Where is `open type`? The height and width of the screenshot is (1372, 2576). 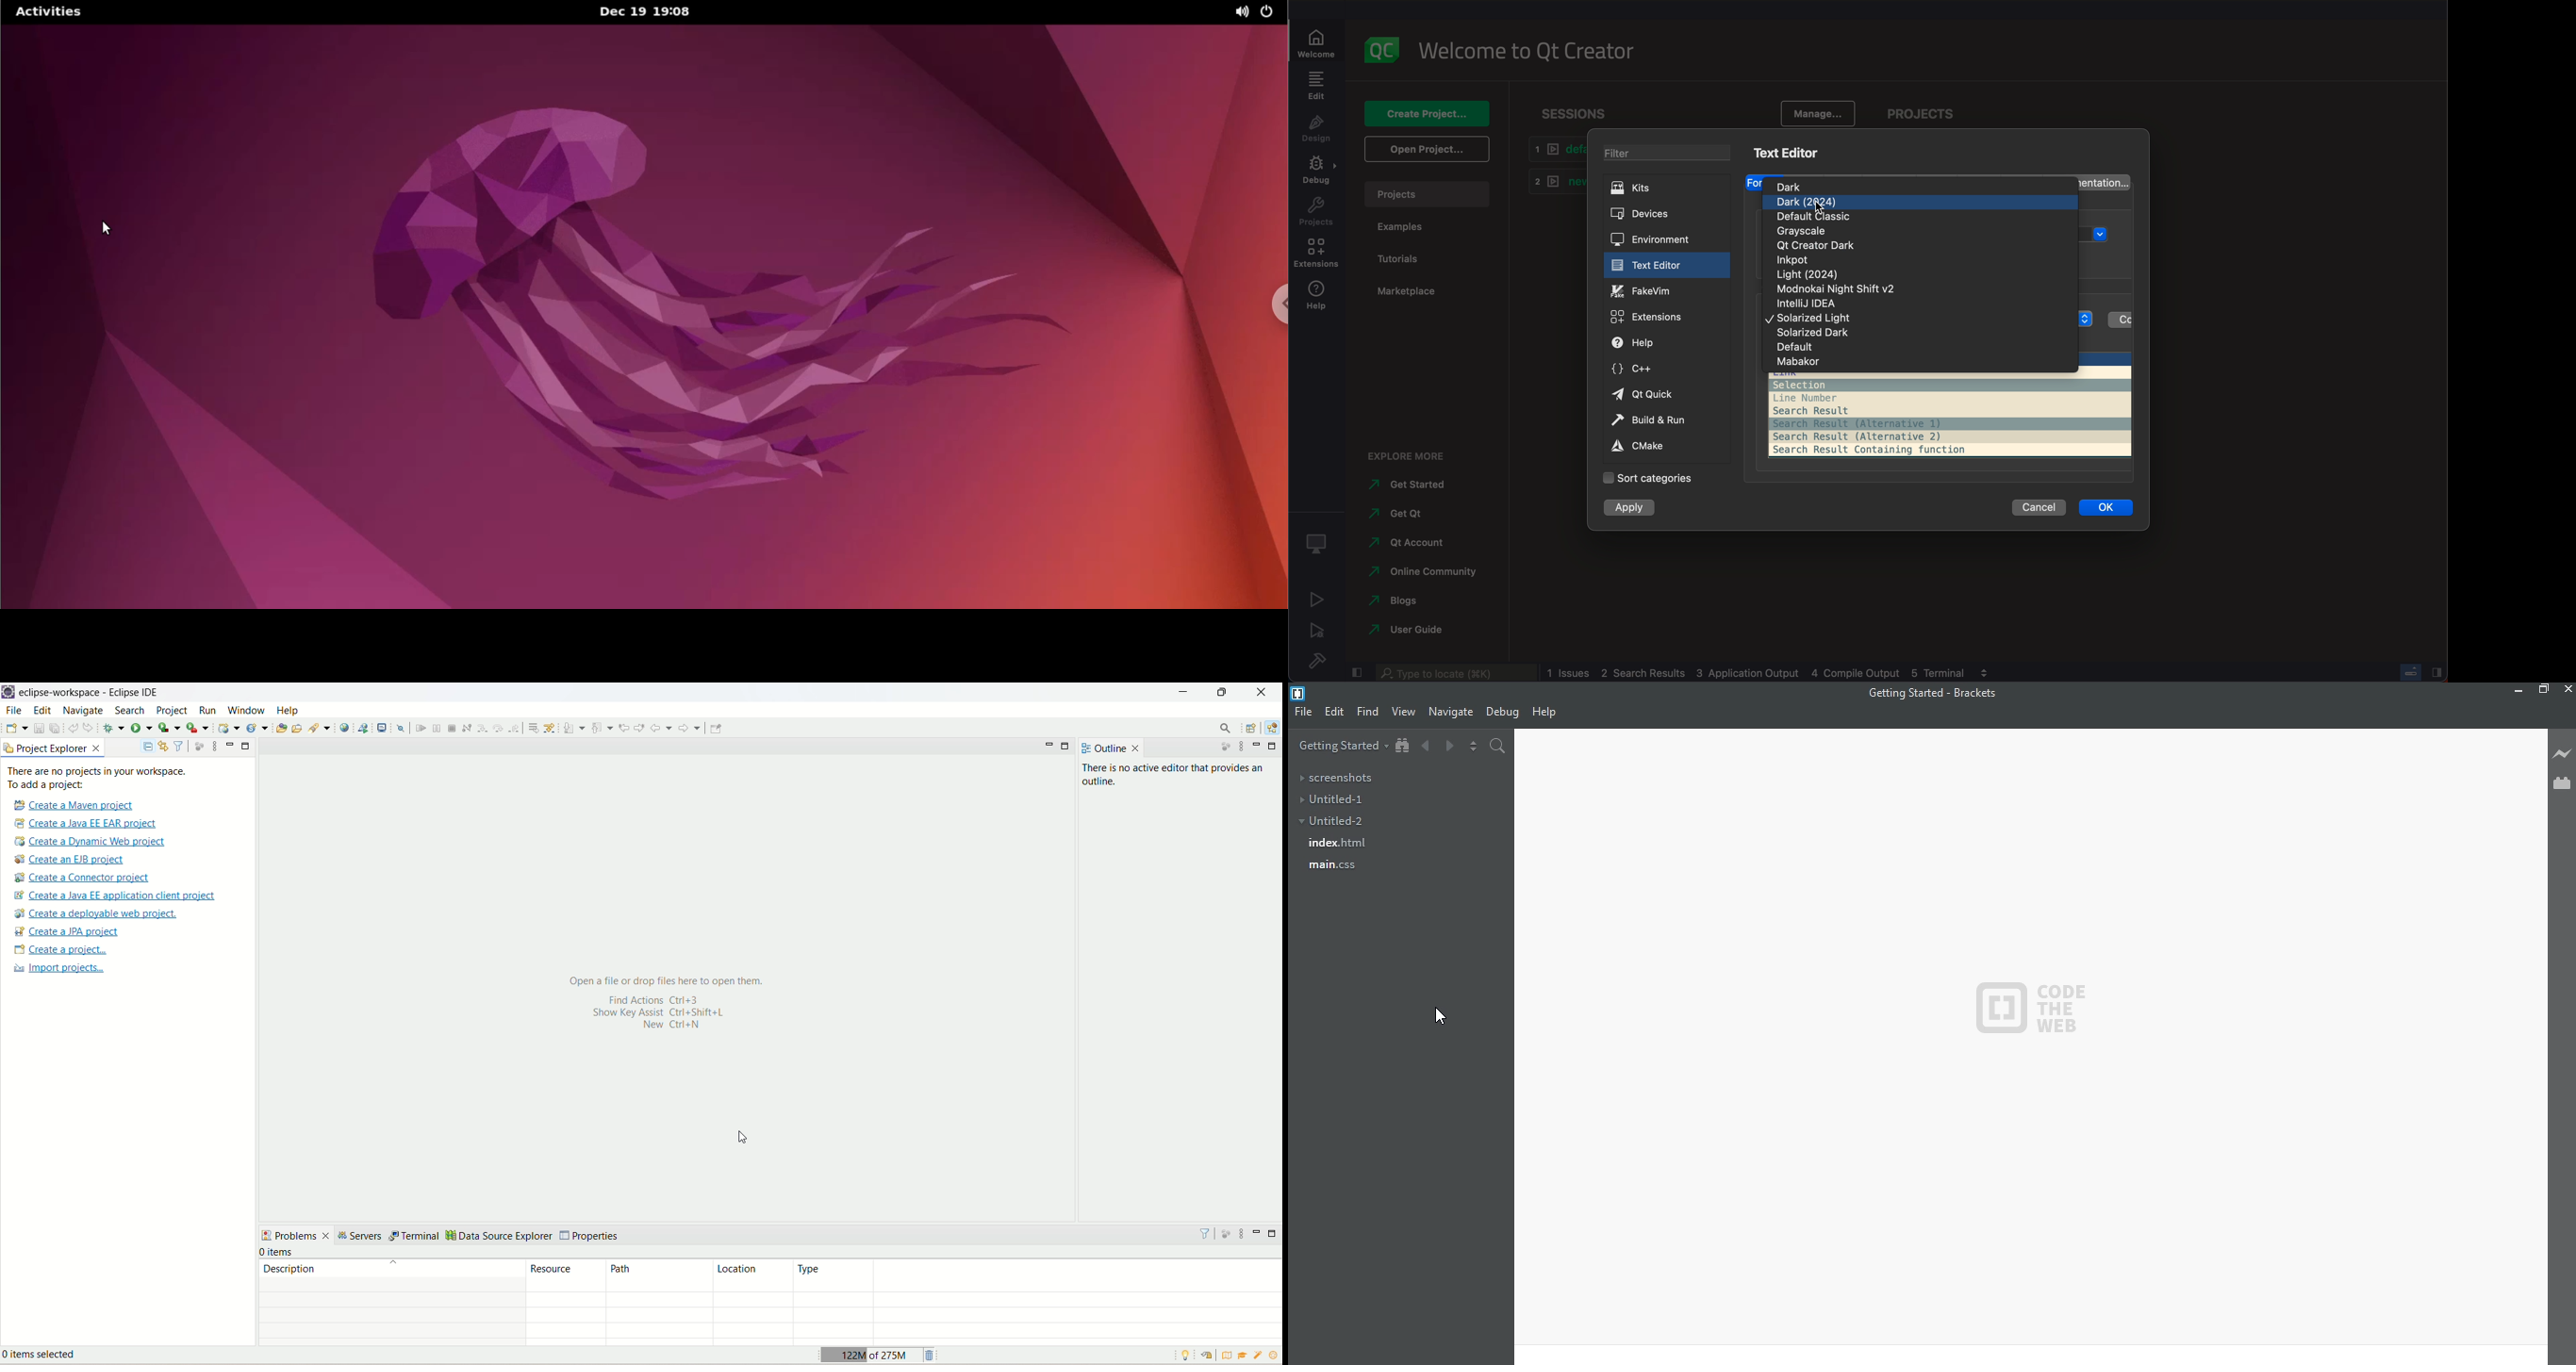
open type is located at coordinates (281, 727).